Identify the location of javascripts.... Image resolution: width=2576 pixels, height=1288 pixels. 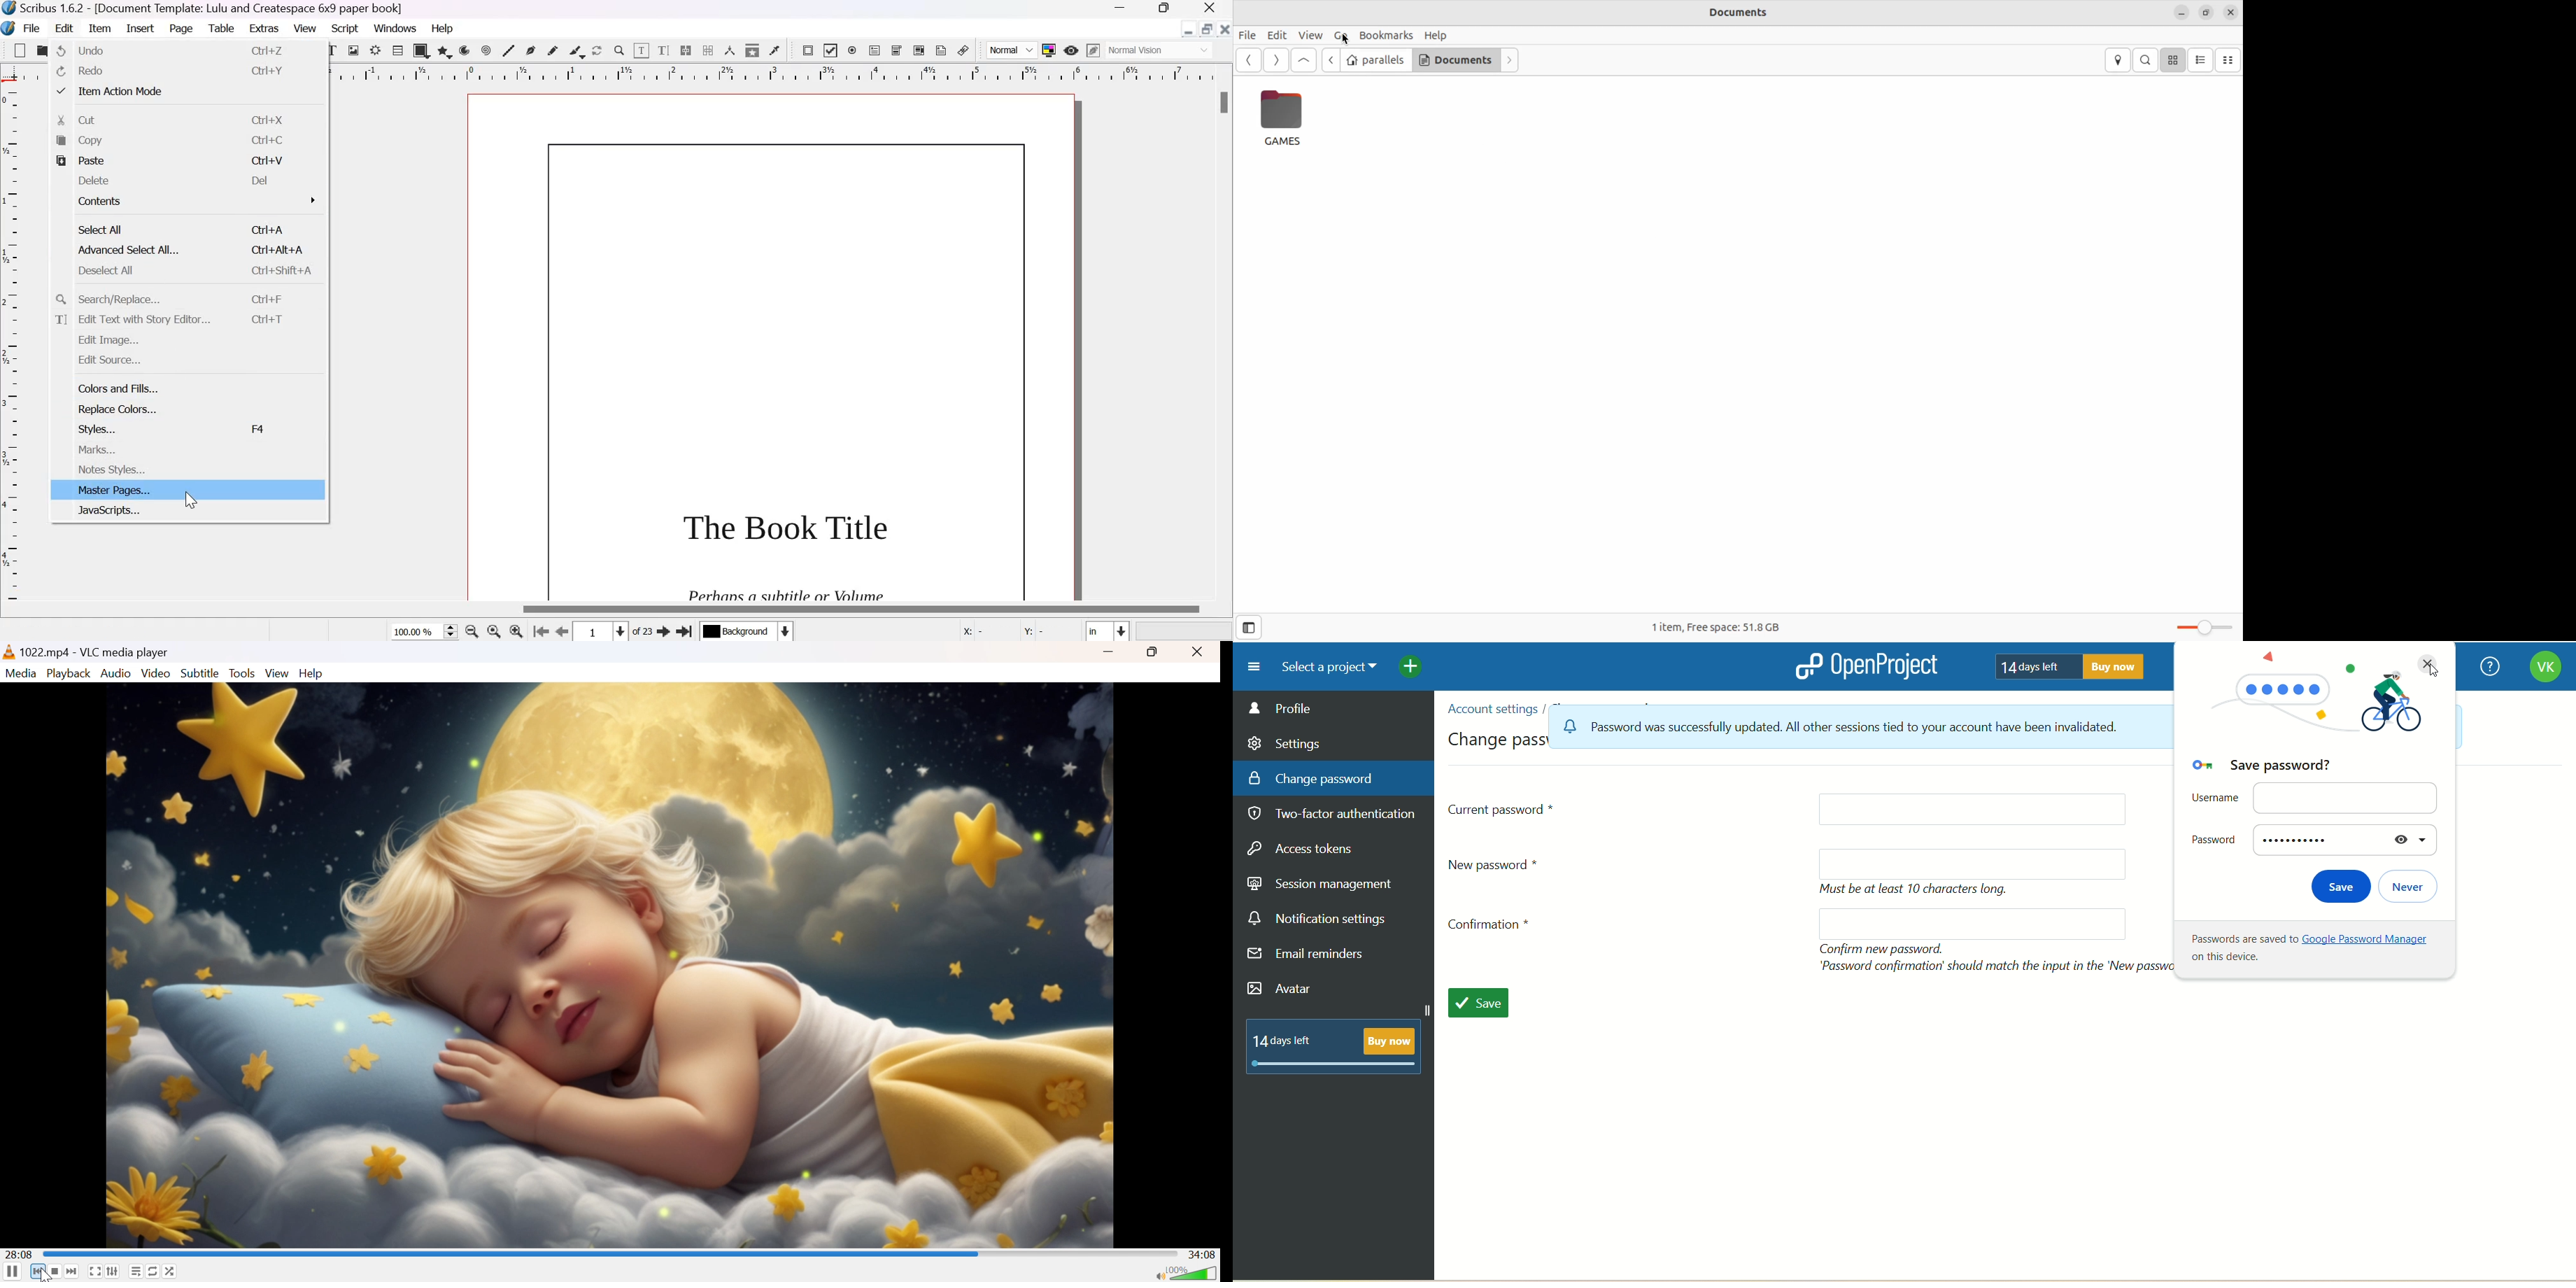
(114, 511).